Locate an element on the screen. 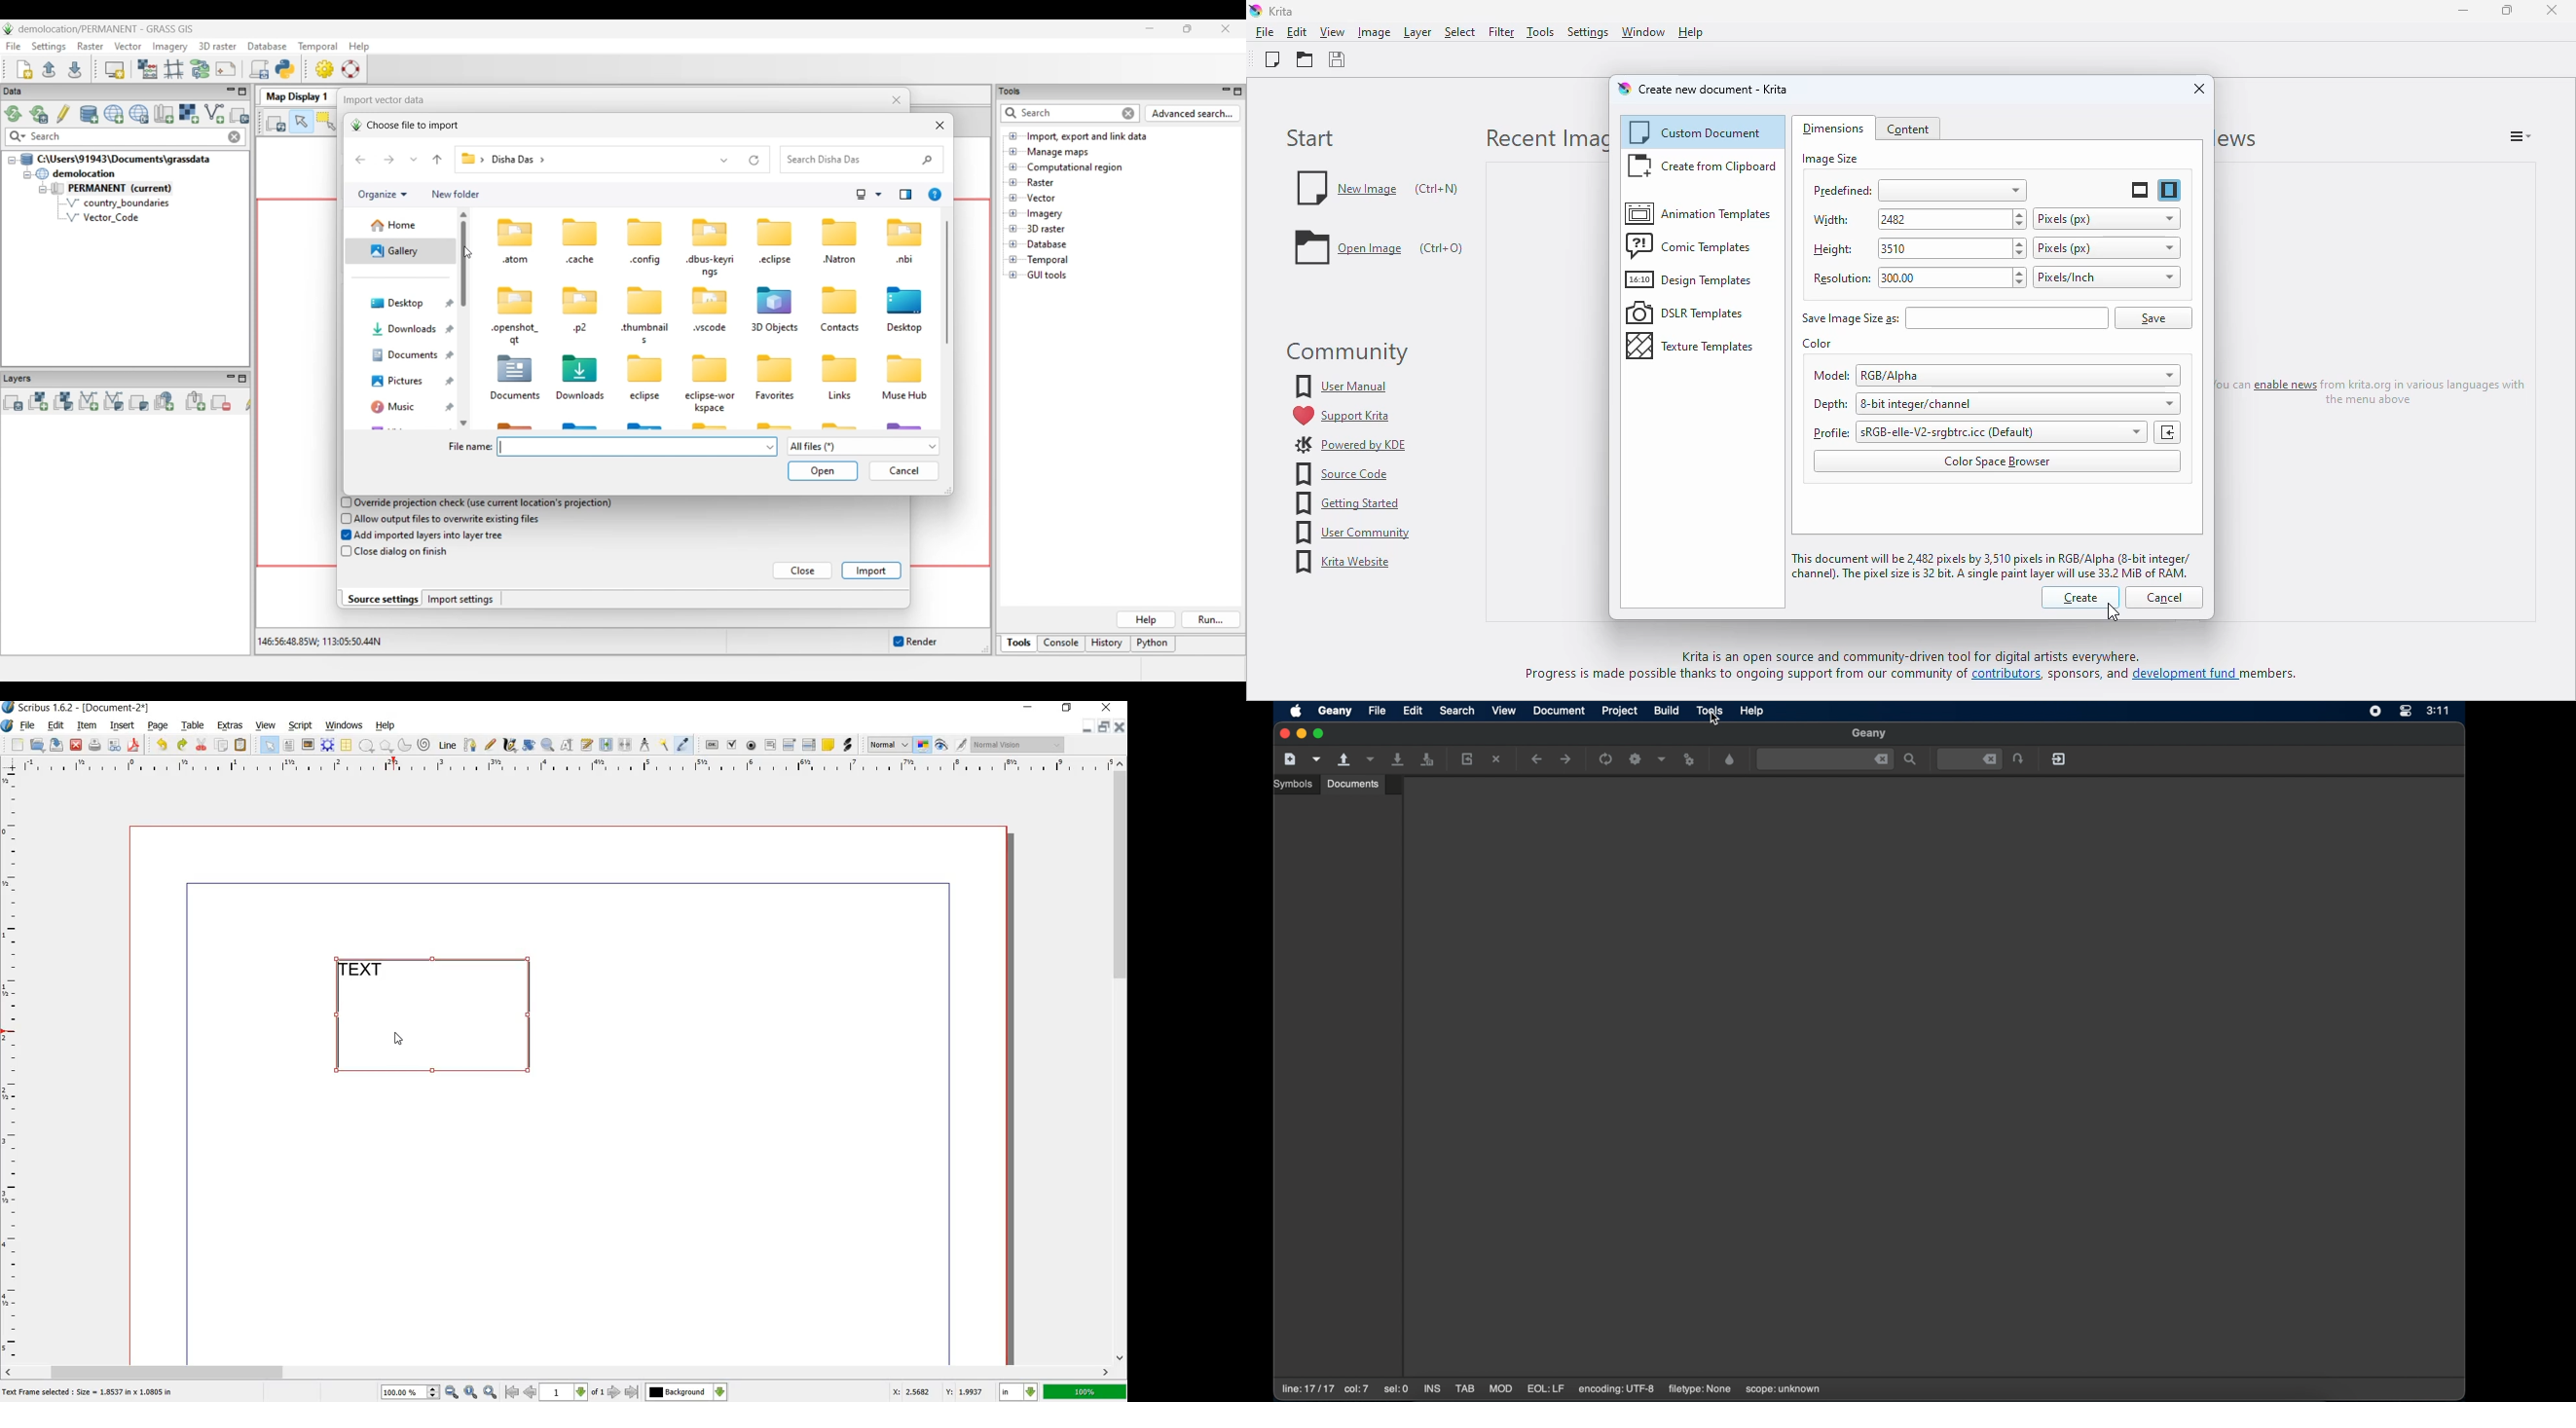  render frame is located at coordinates (328, 745).